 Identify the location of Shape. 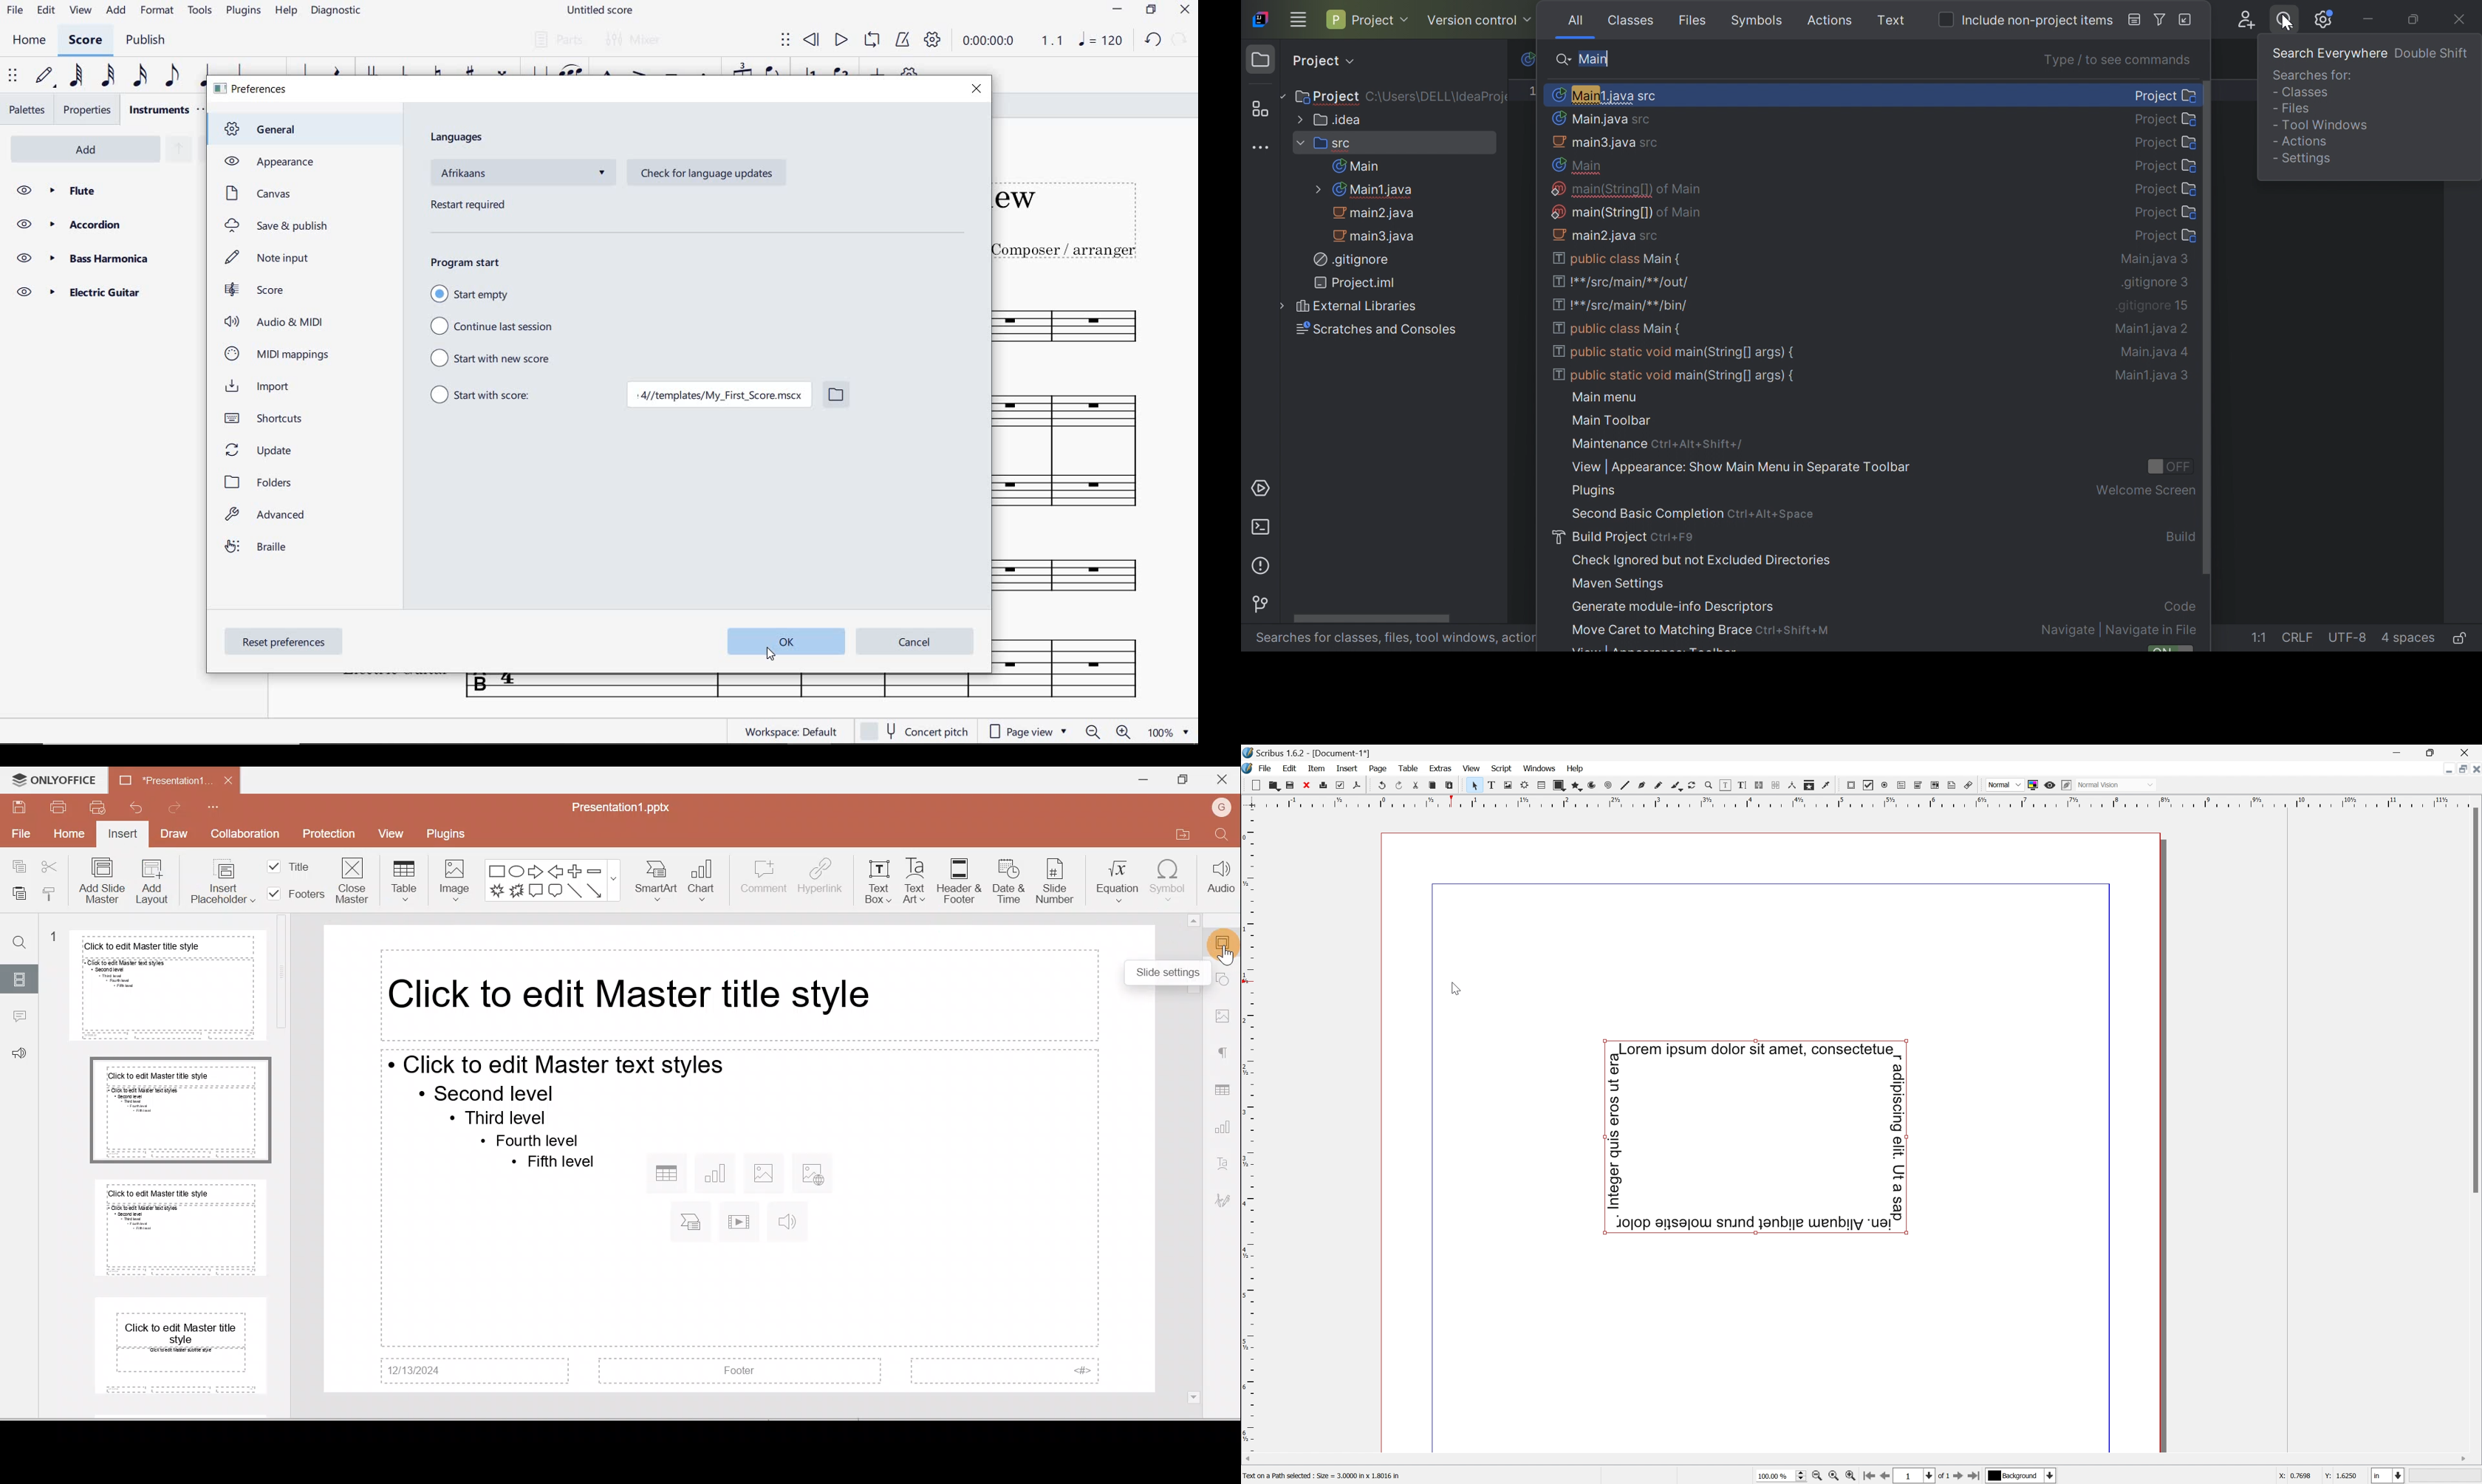
(1559, 784).